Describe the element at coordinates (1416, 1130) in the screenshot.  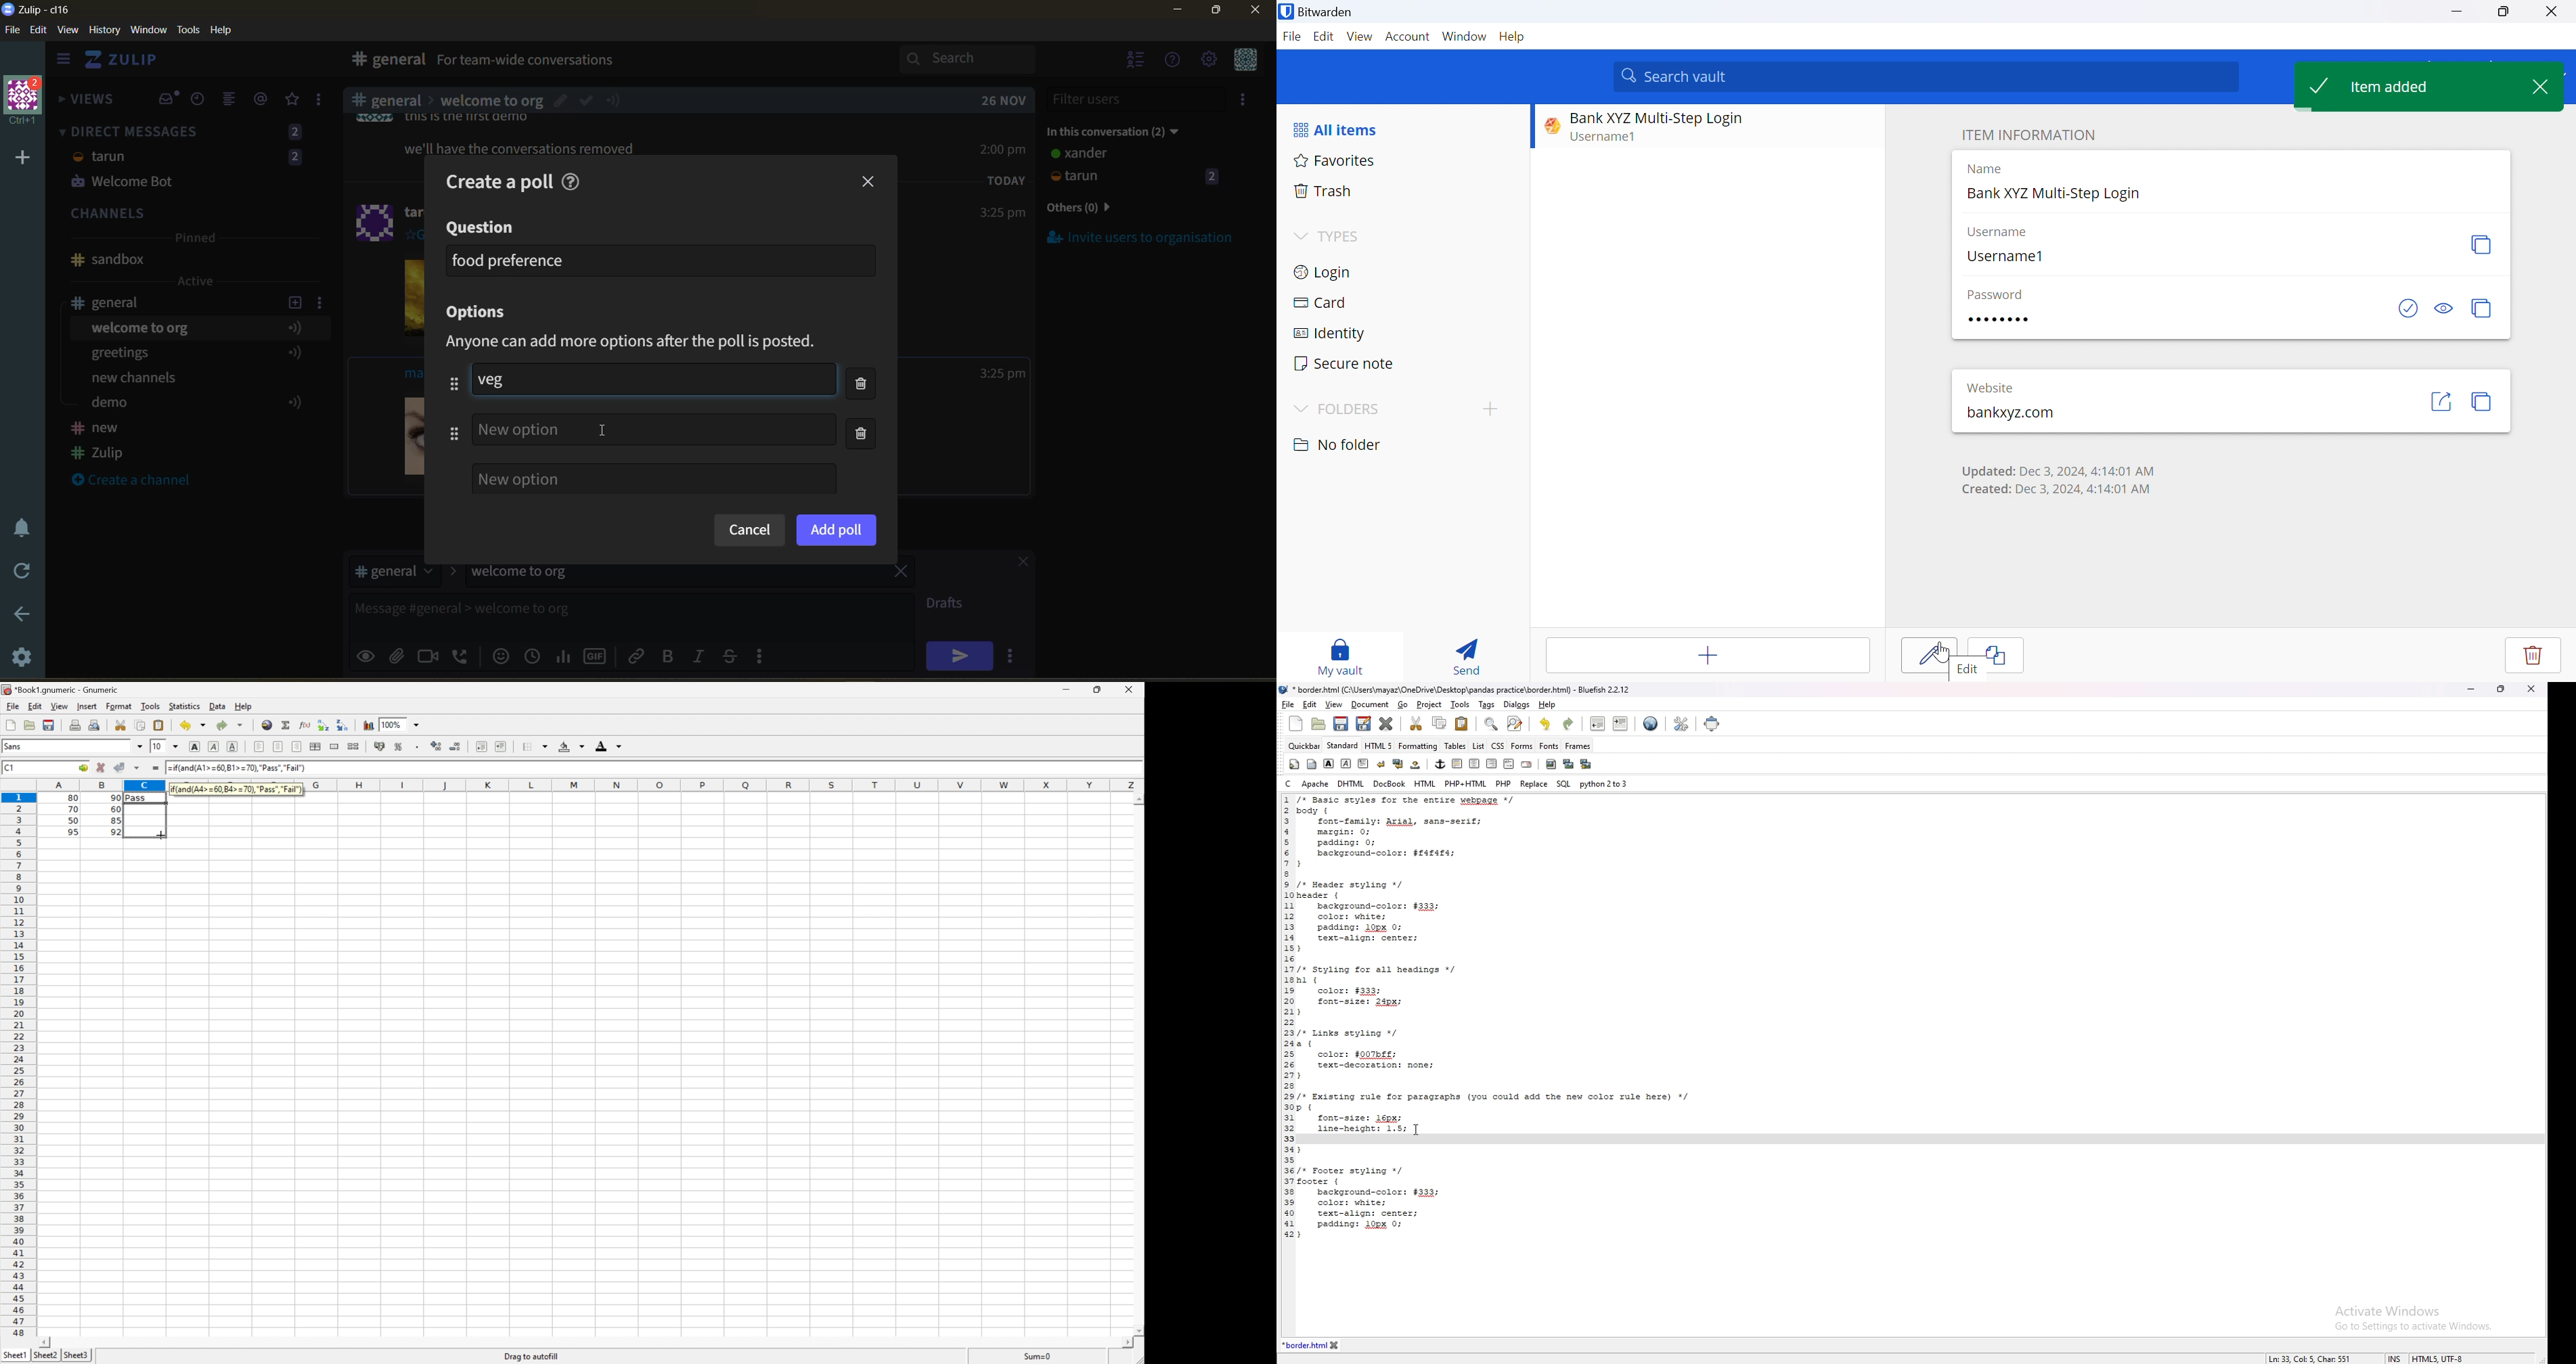
I see `Cursor` at that location.